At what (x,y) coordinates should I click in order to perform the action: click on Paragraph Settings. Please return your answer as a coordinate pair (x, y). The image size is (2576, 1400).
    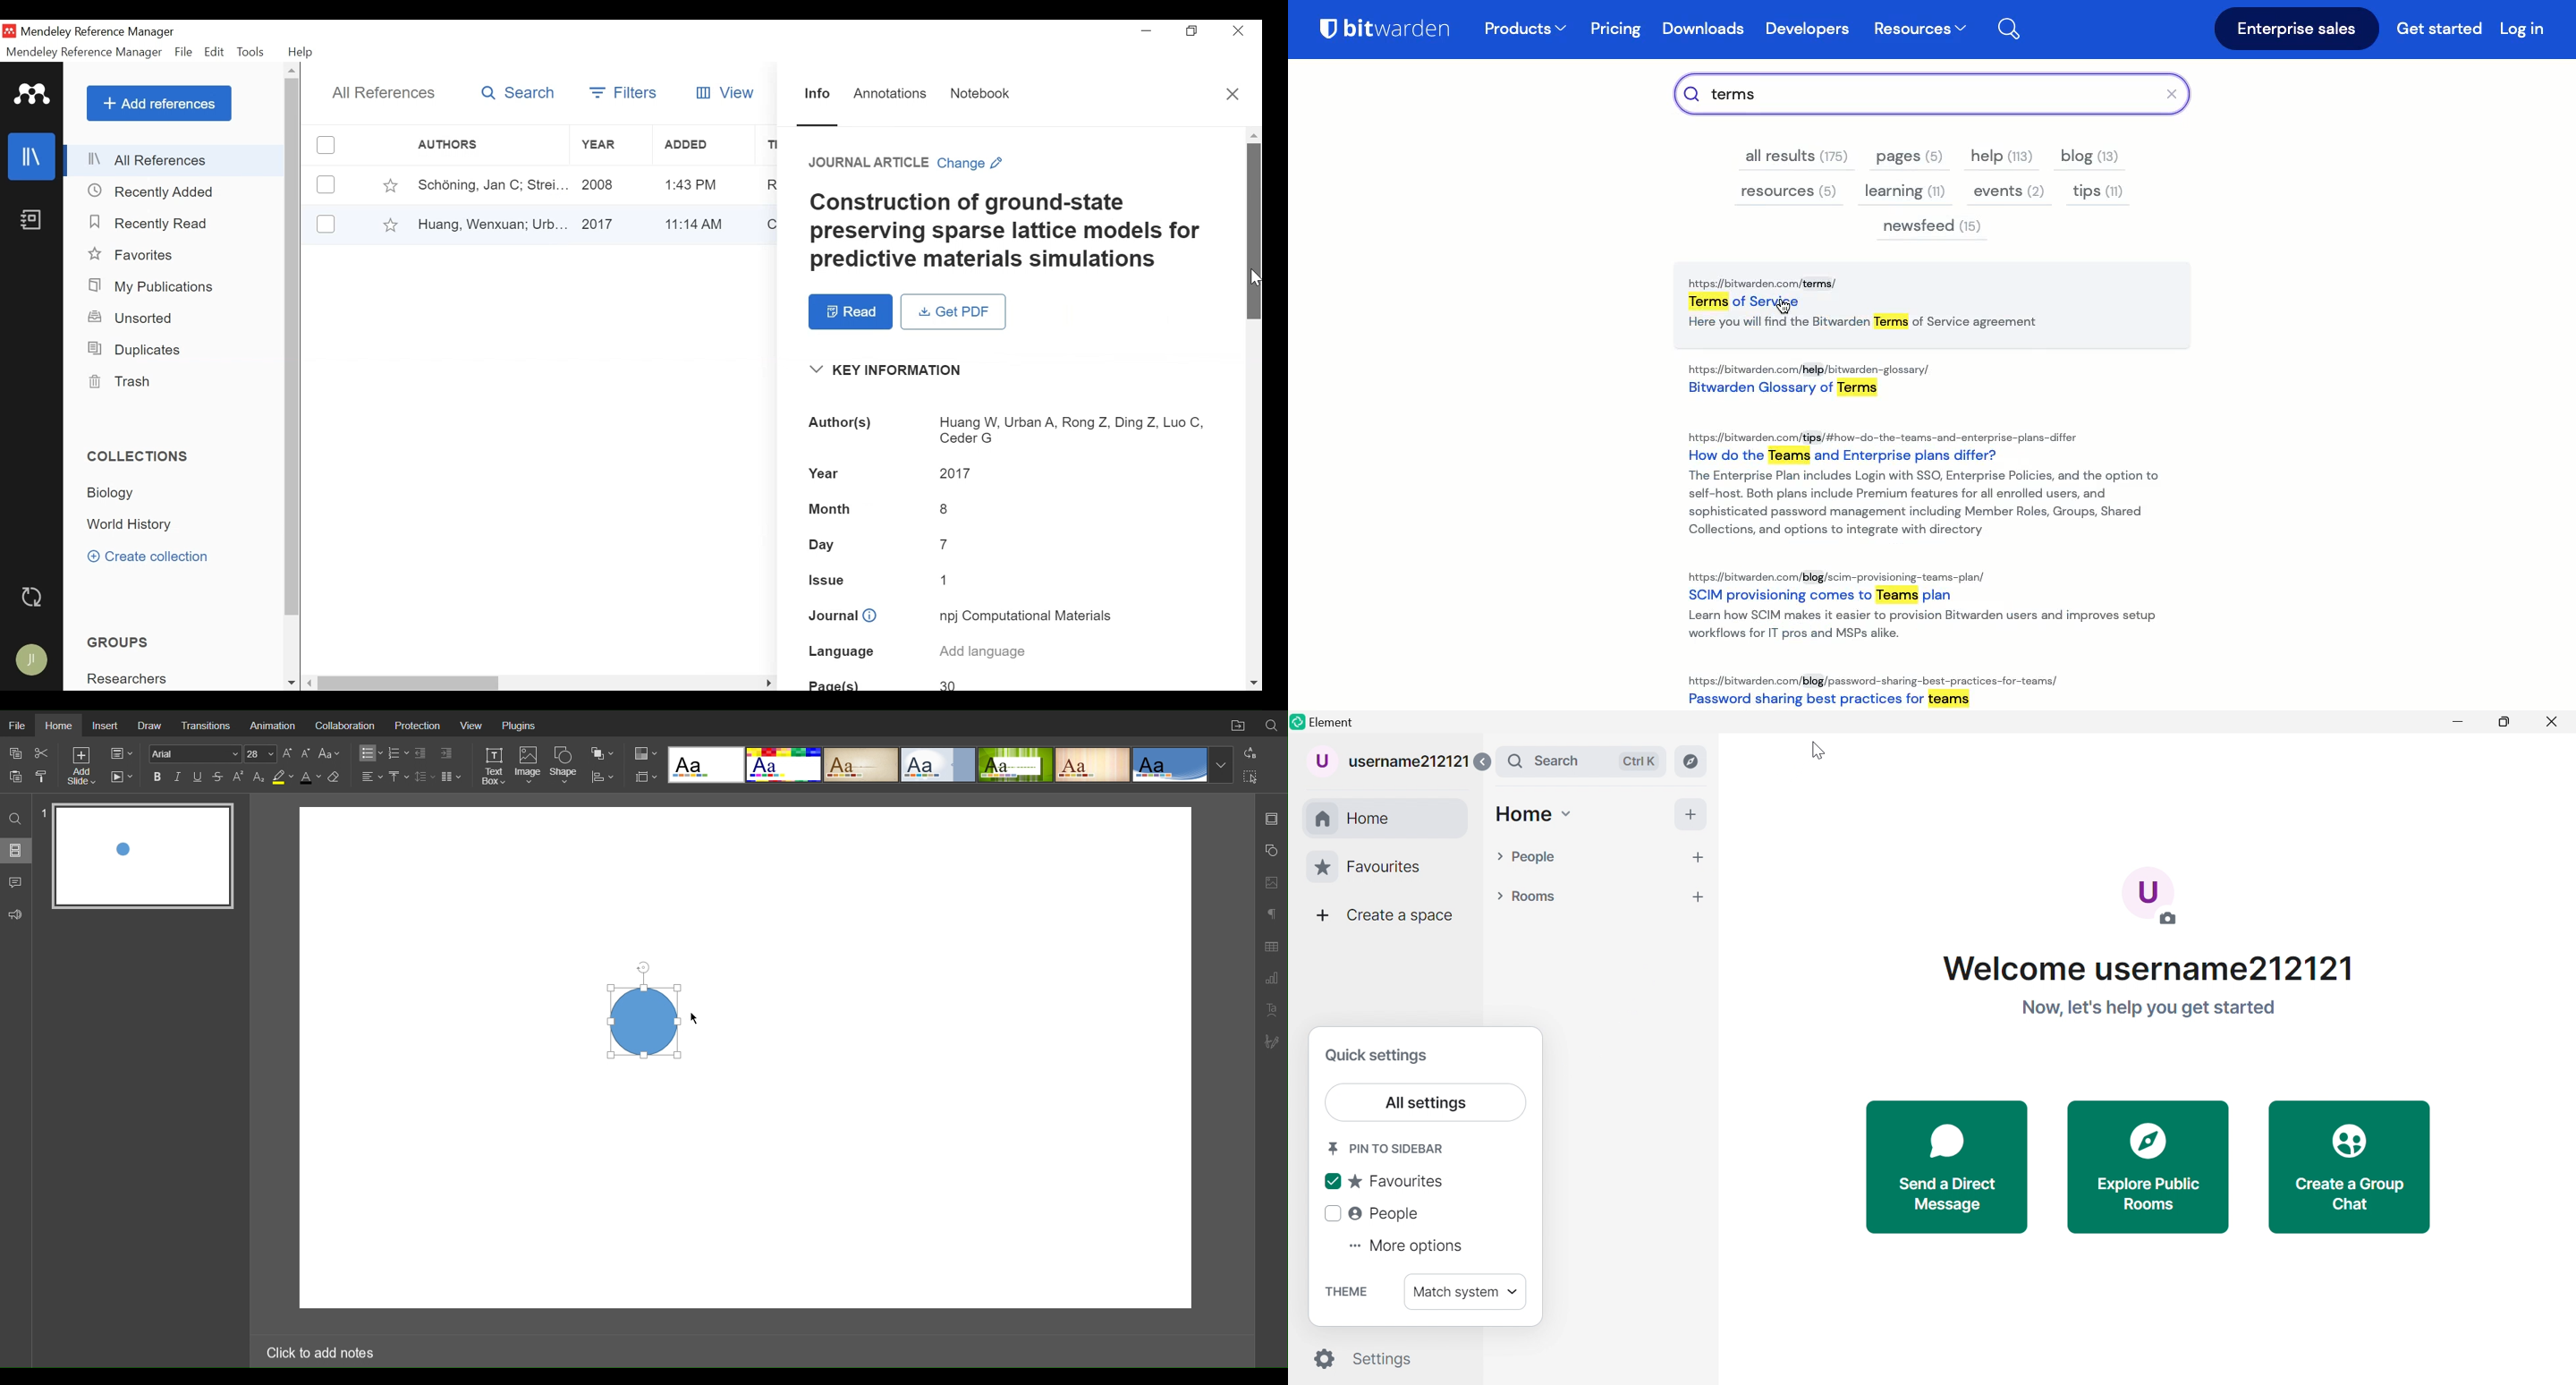
    Looking at the image, I should click on (1271, 912).